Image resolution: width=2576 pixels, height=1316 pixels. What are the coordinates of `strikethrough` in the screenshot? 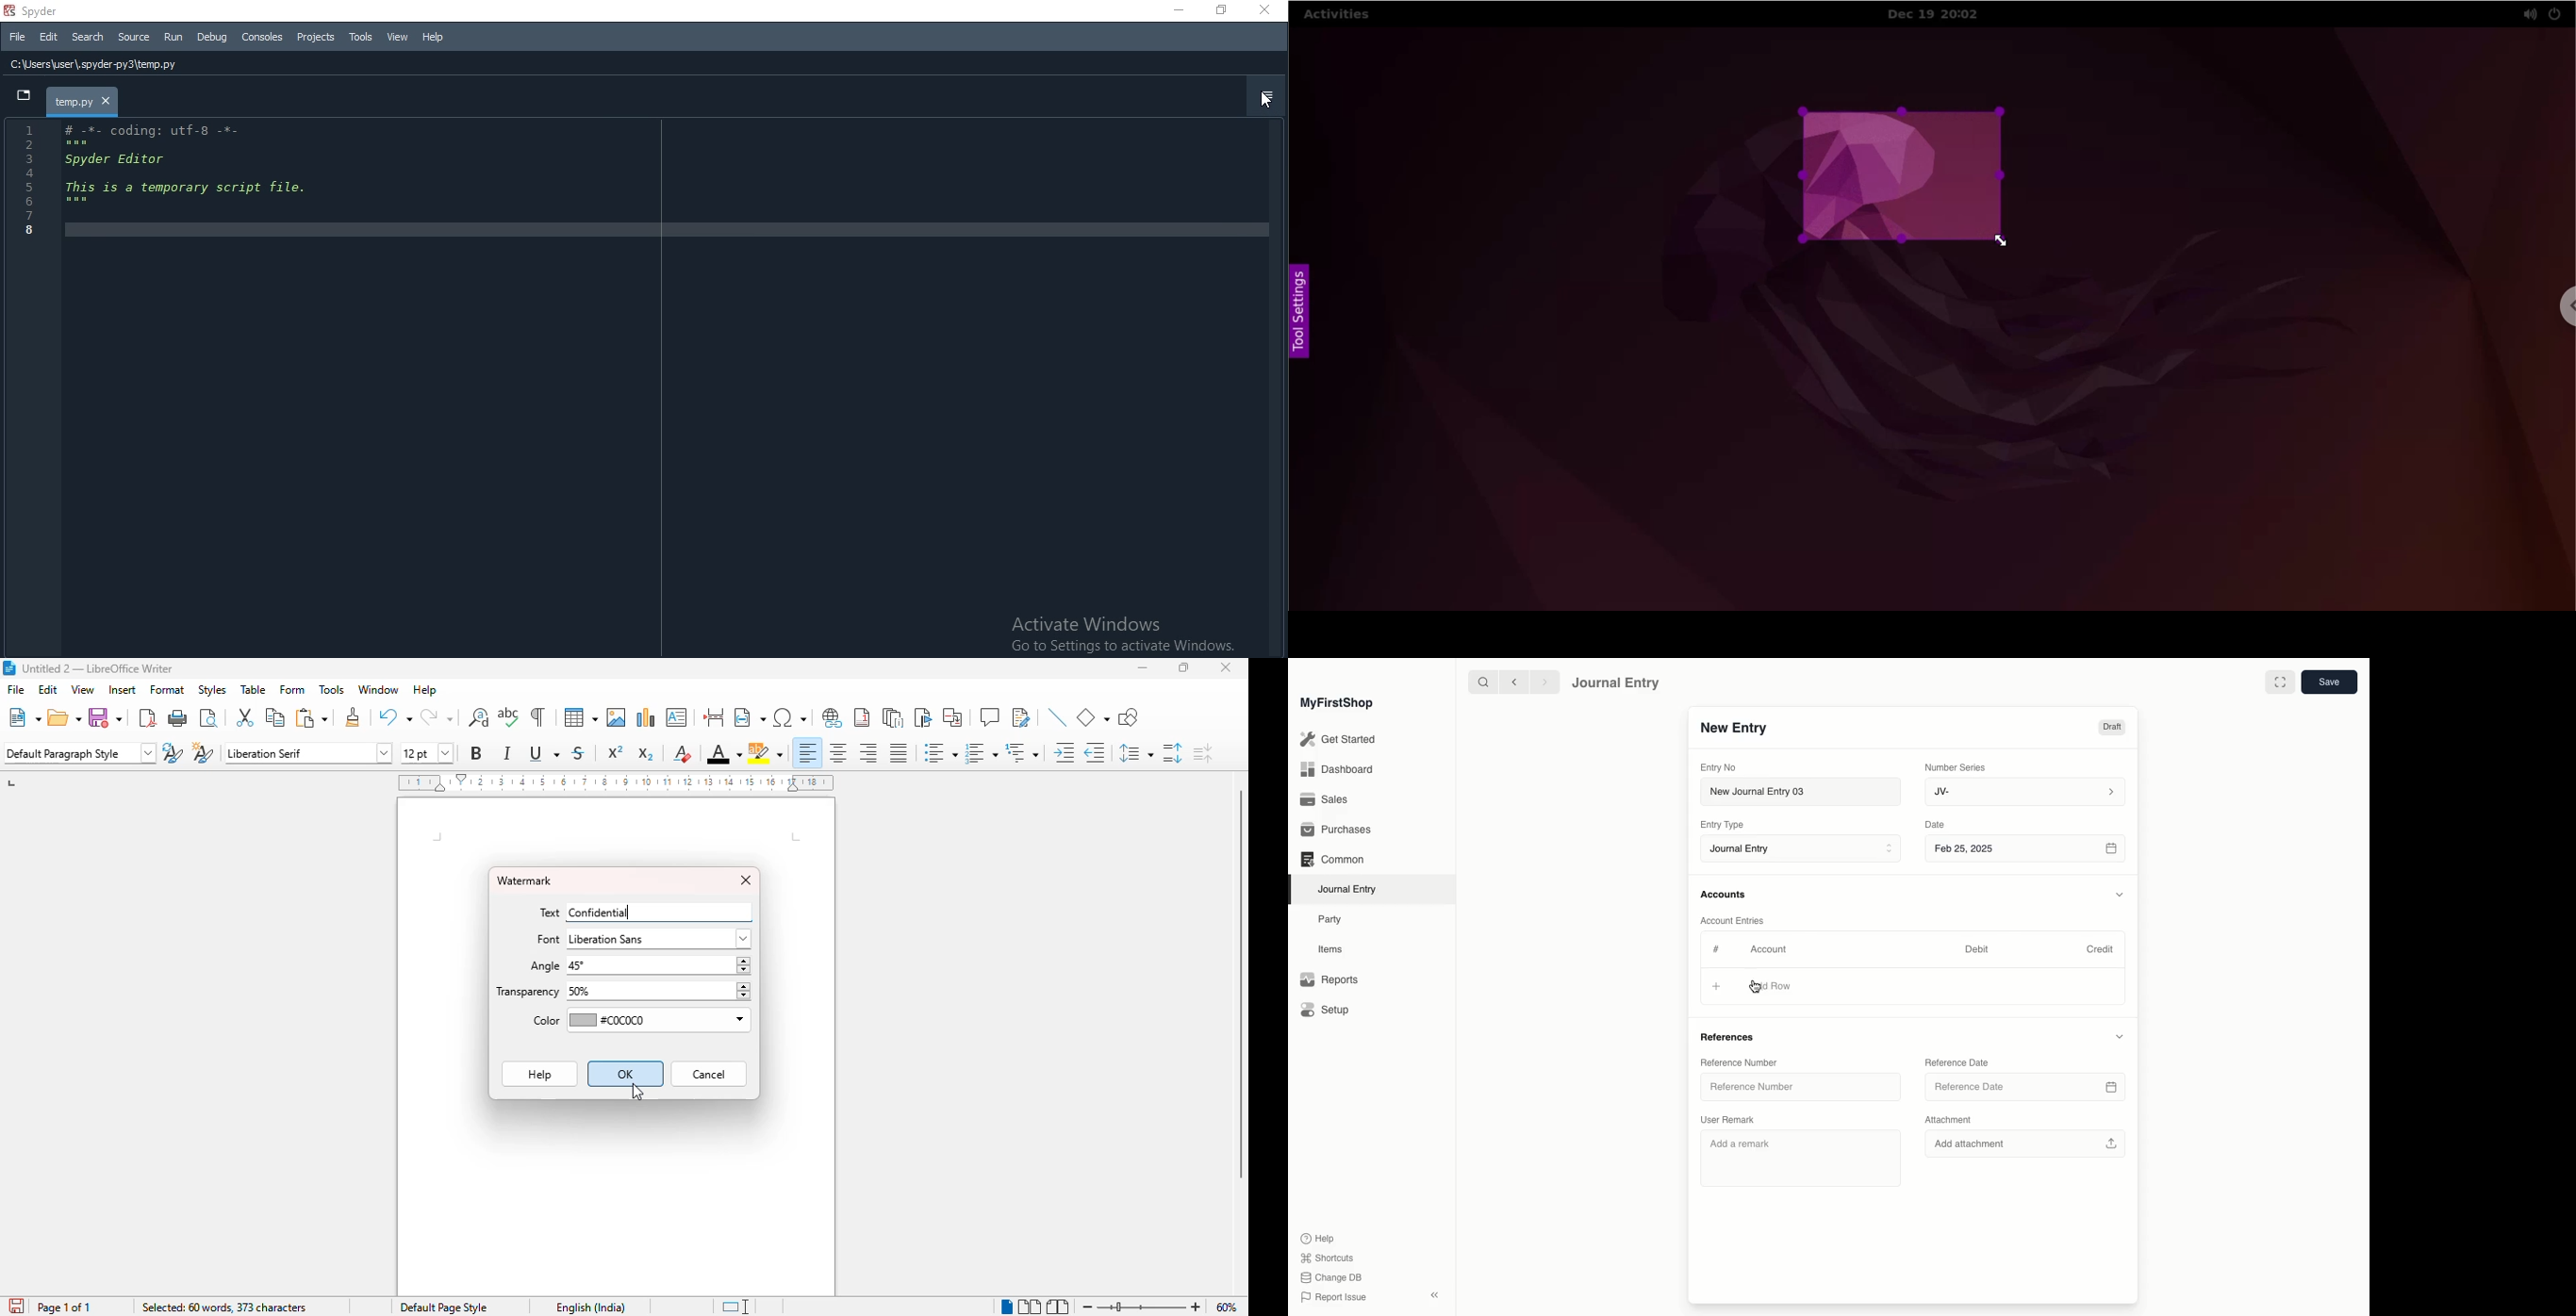 It's located at (578, 753).